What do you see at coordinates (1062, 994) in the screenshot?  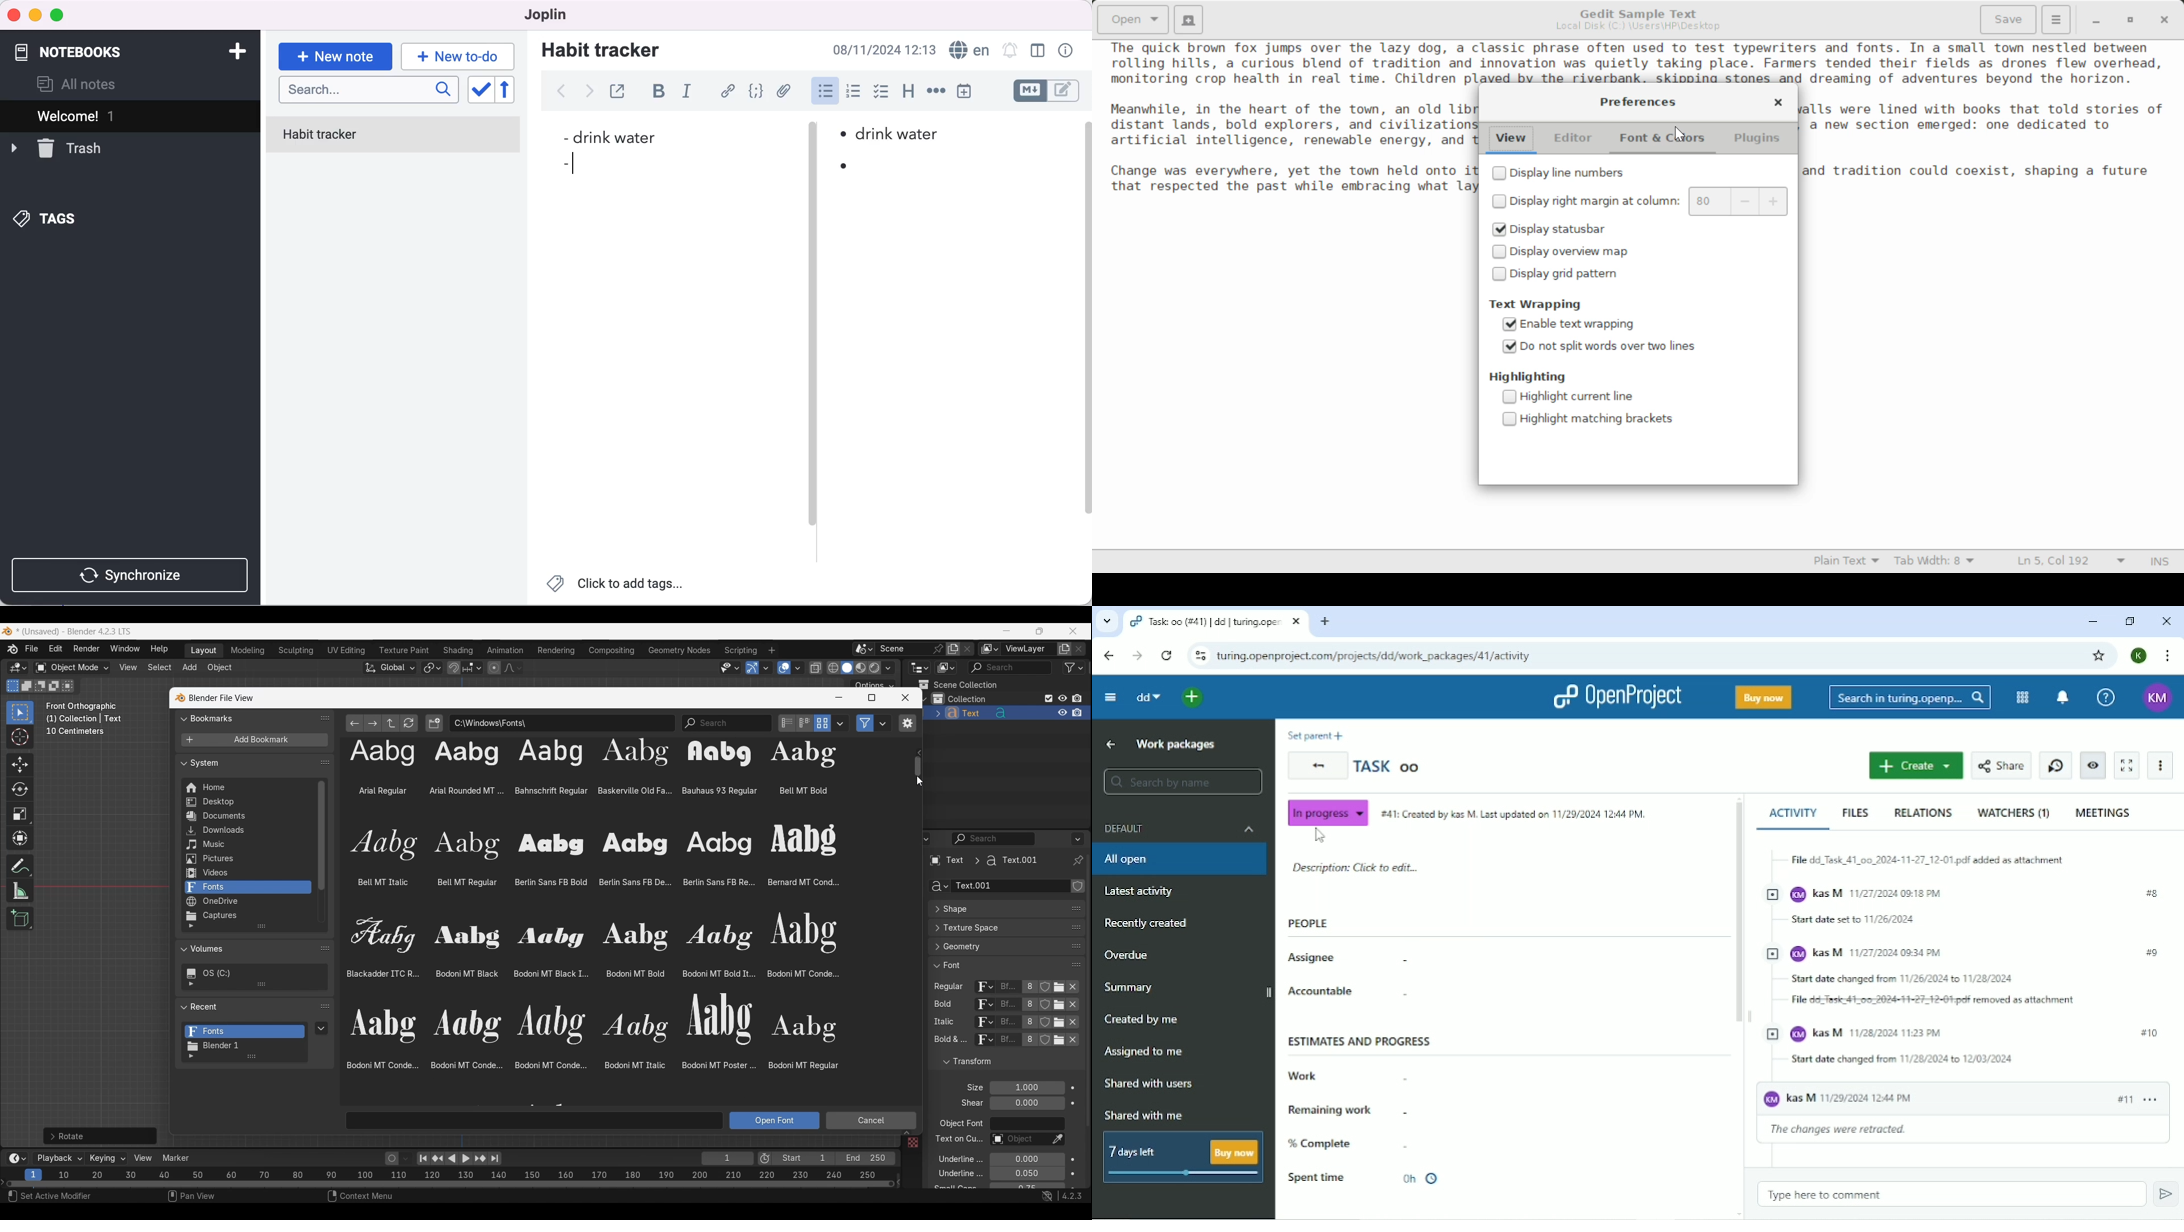 I see `Cursor double clicking on open font for Regular fonts` at bounding box center [1062, 994].